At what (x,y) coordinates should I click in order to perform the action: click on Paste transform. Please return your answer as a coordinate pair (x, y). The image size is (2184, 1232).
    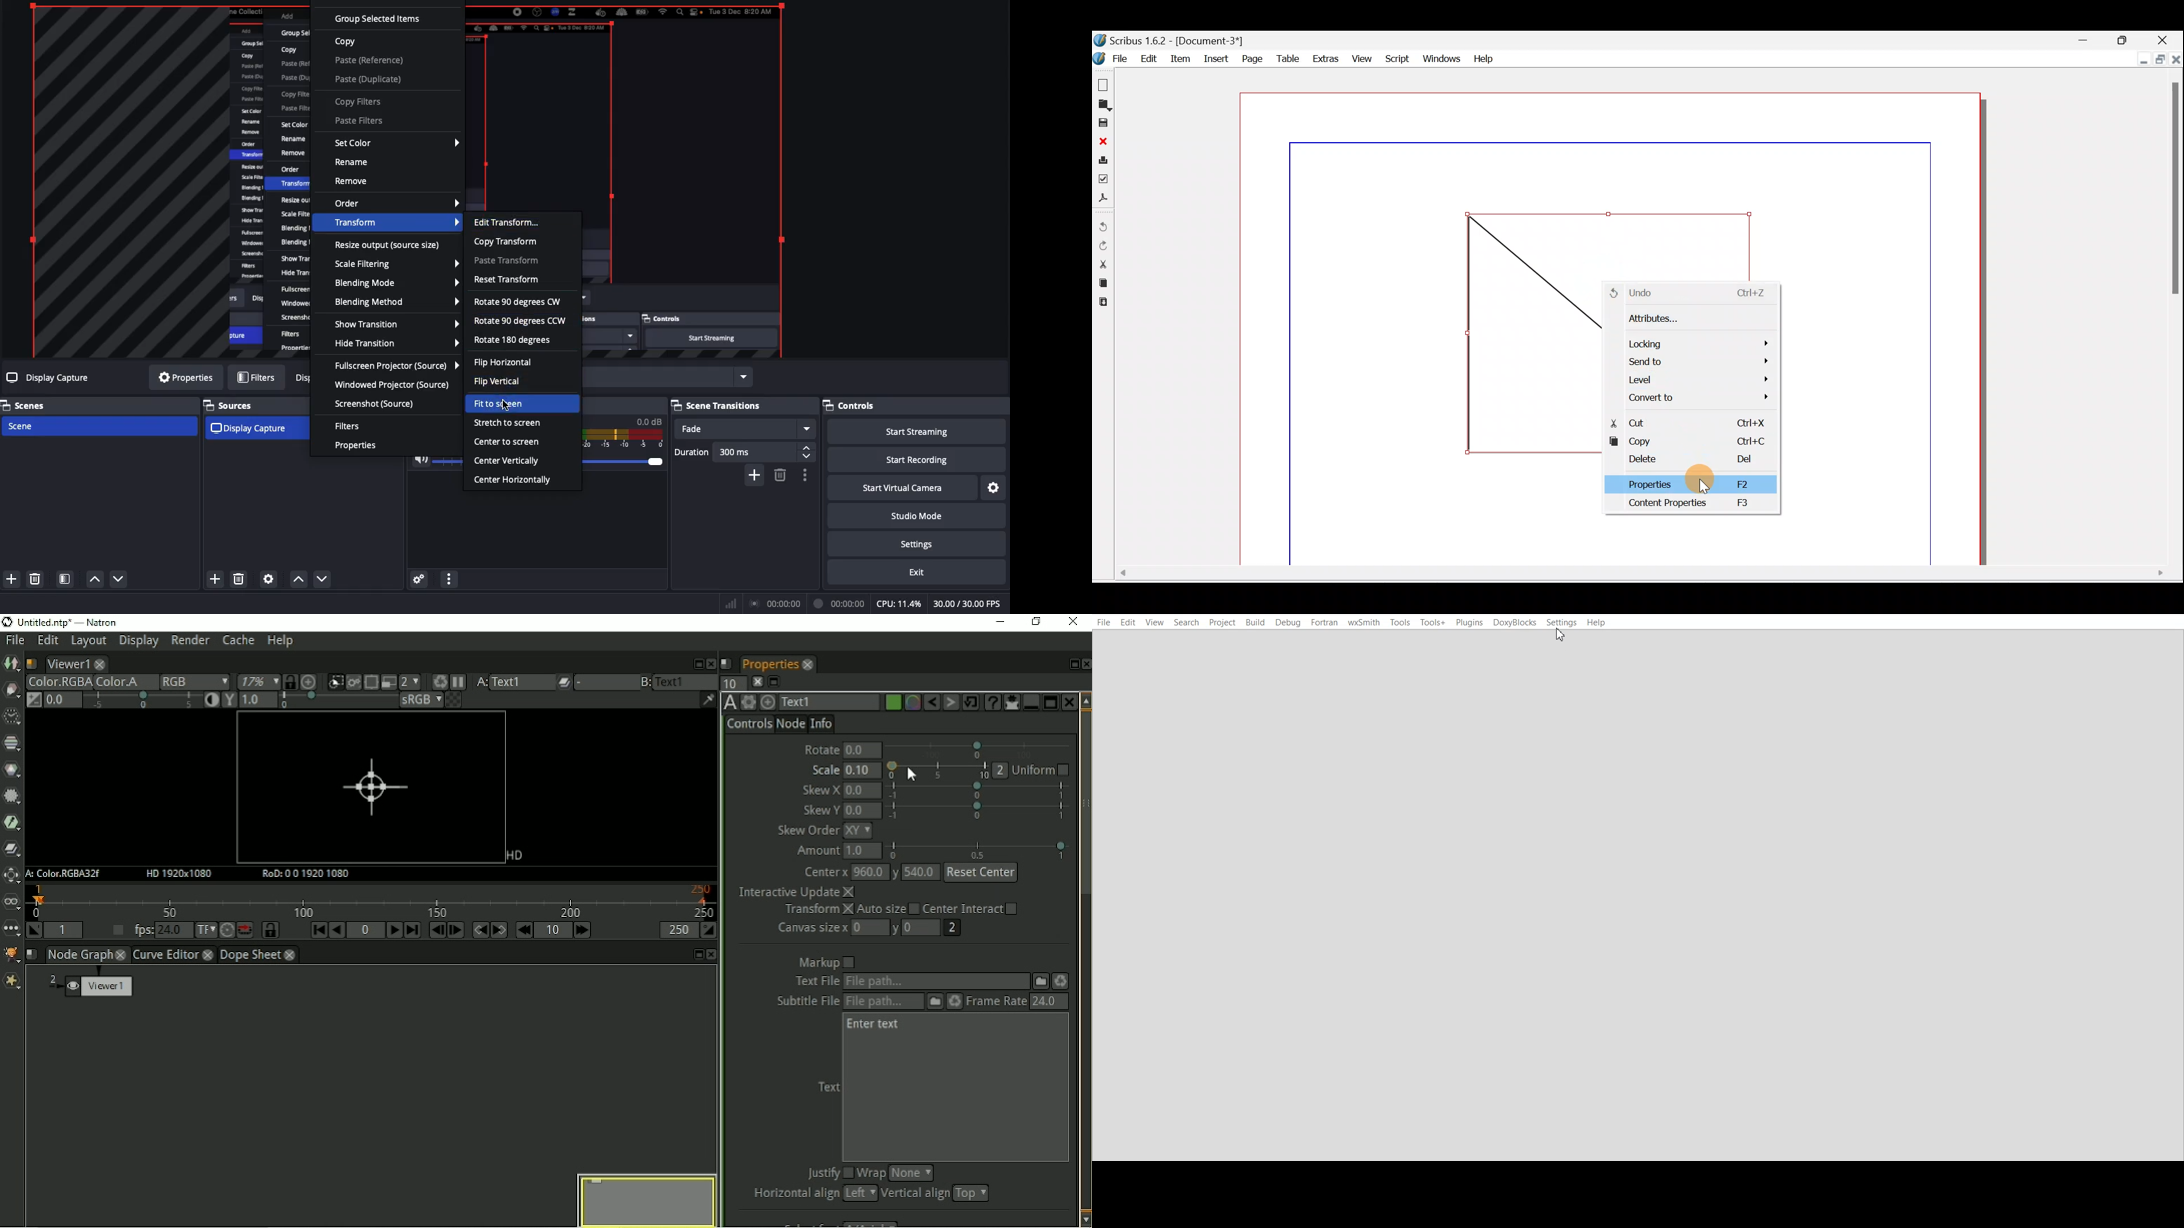
    Looking at the image, I should click on (508, 262).